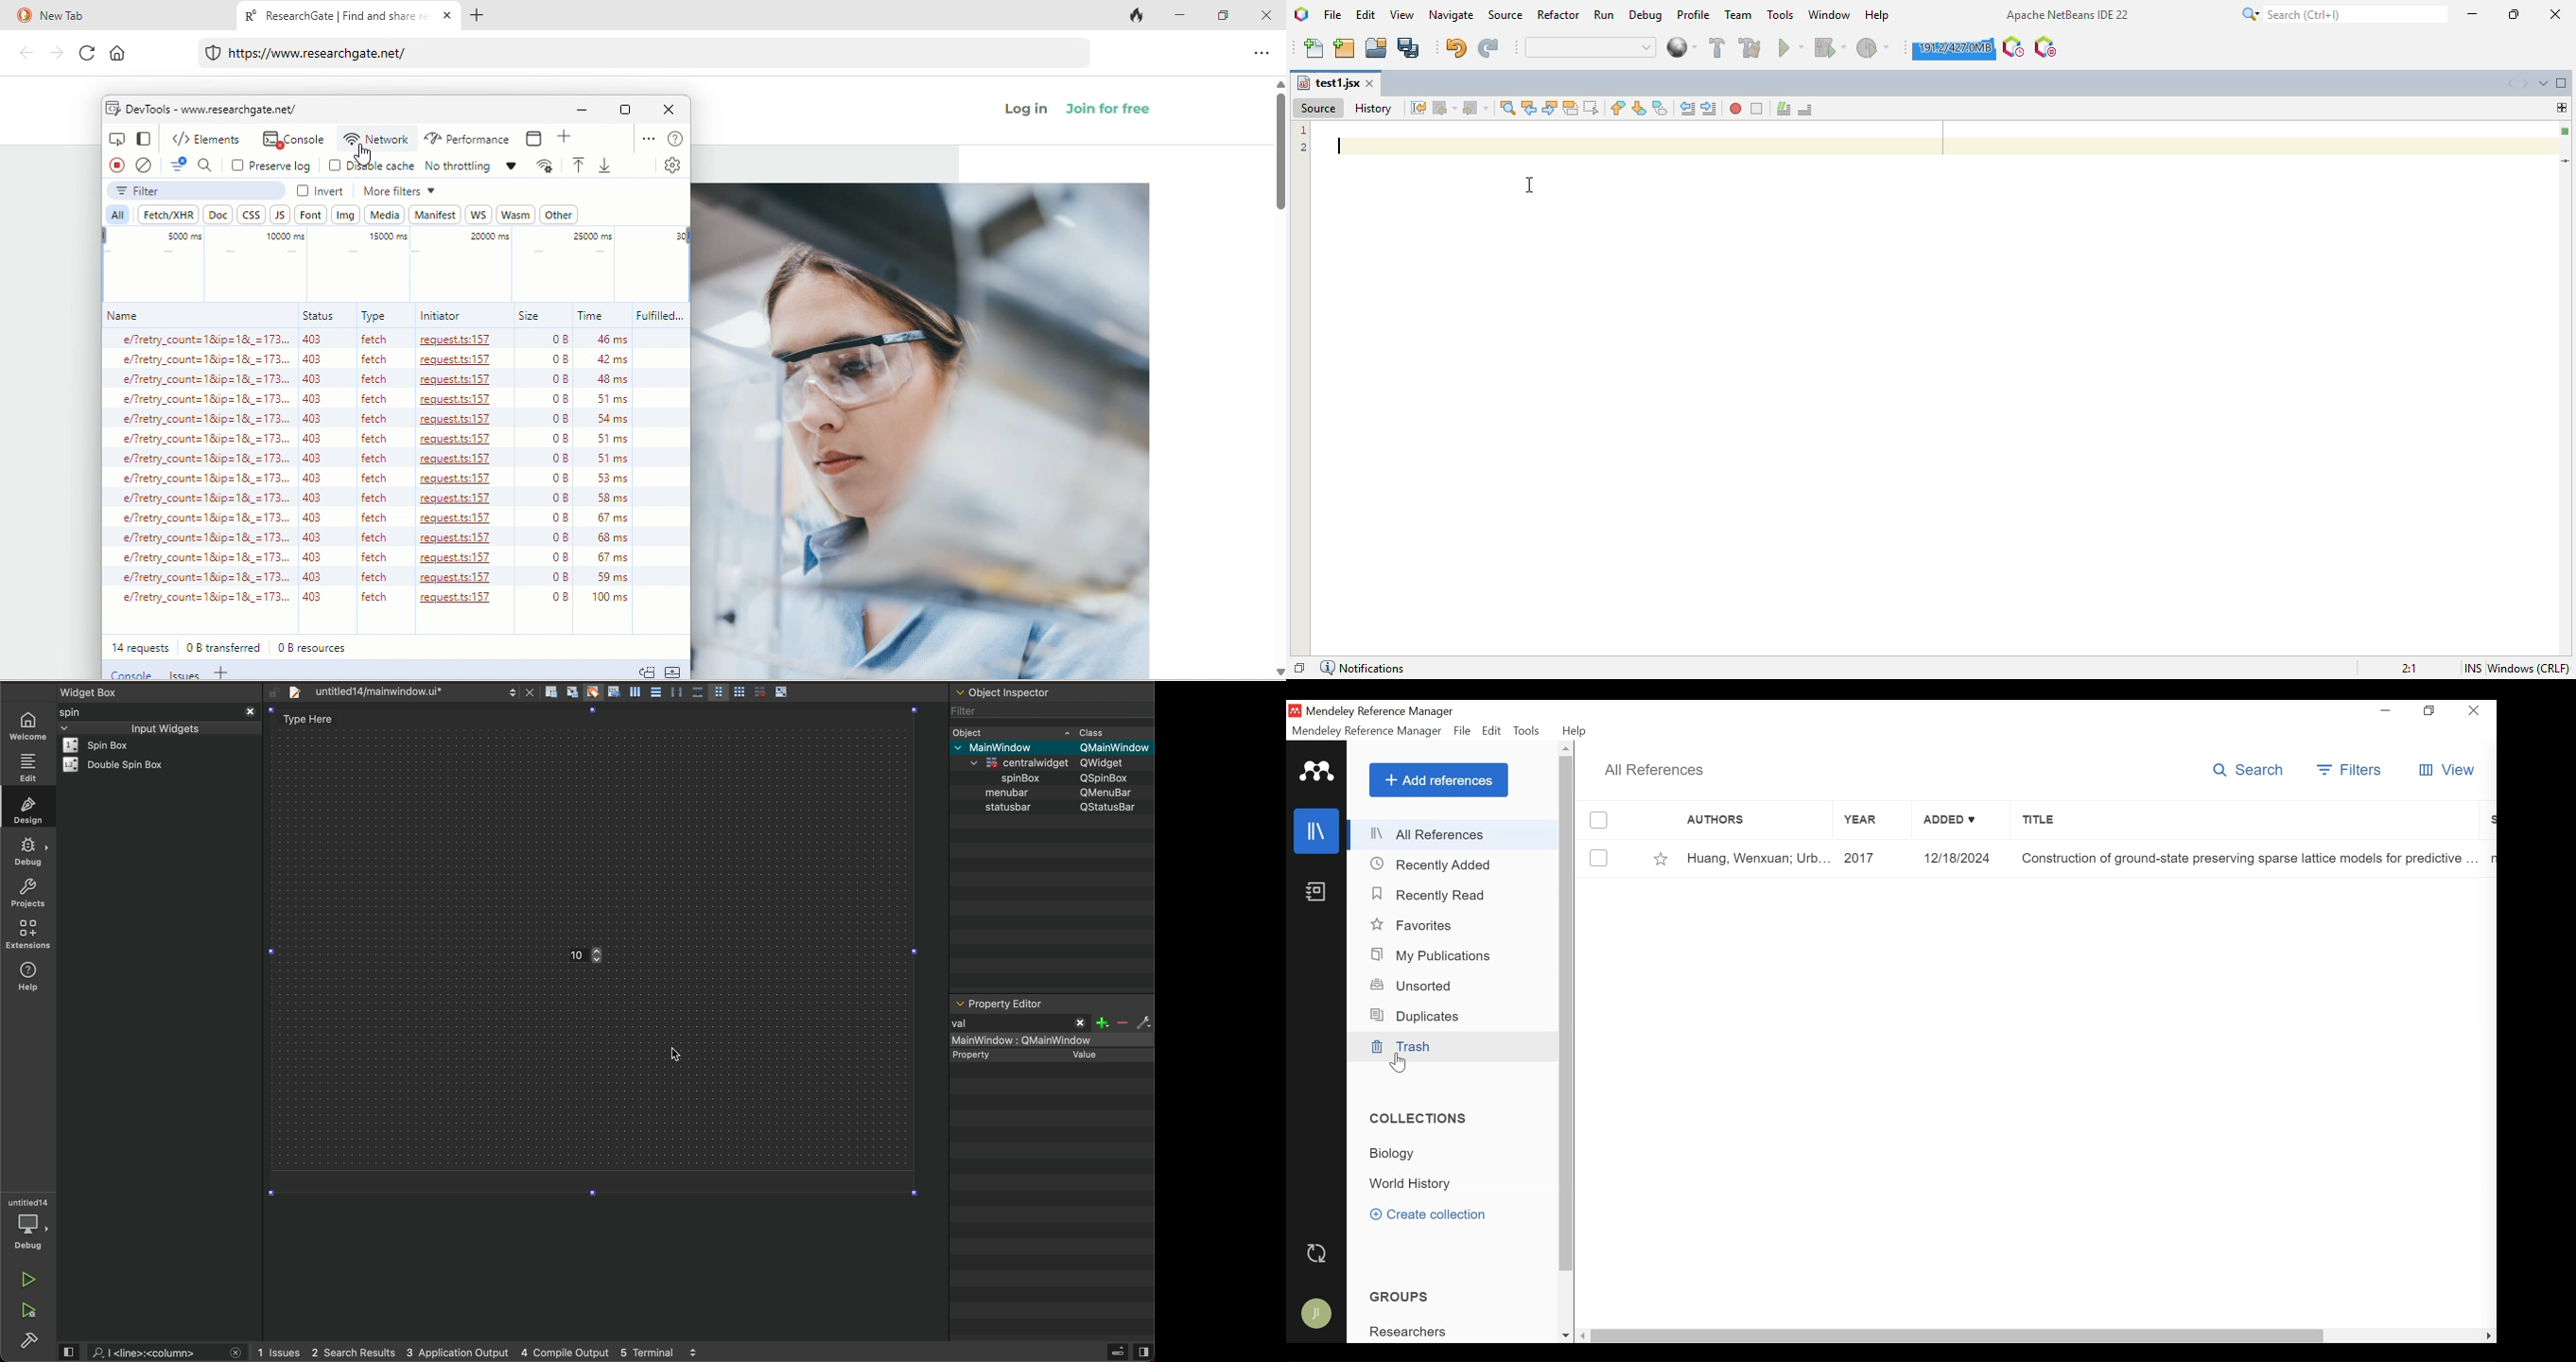  Describe the element at coordinates (1661, 859) in the screenshot. I see `Toggle Favorites` at that location.